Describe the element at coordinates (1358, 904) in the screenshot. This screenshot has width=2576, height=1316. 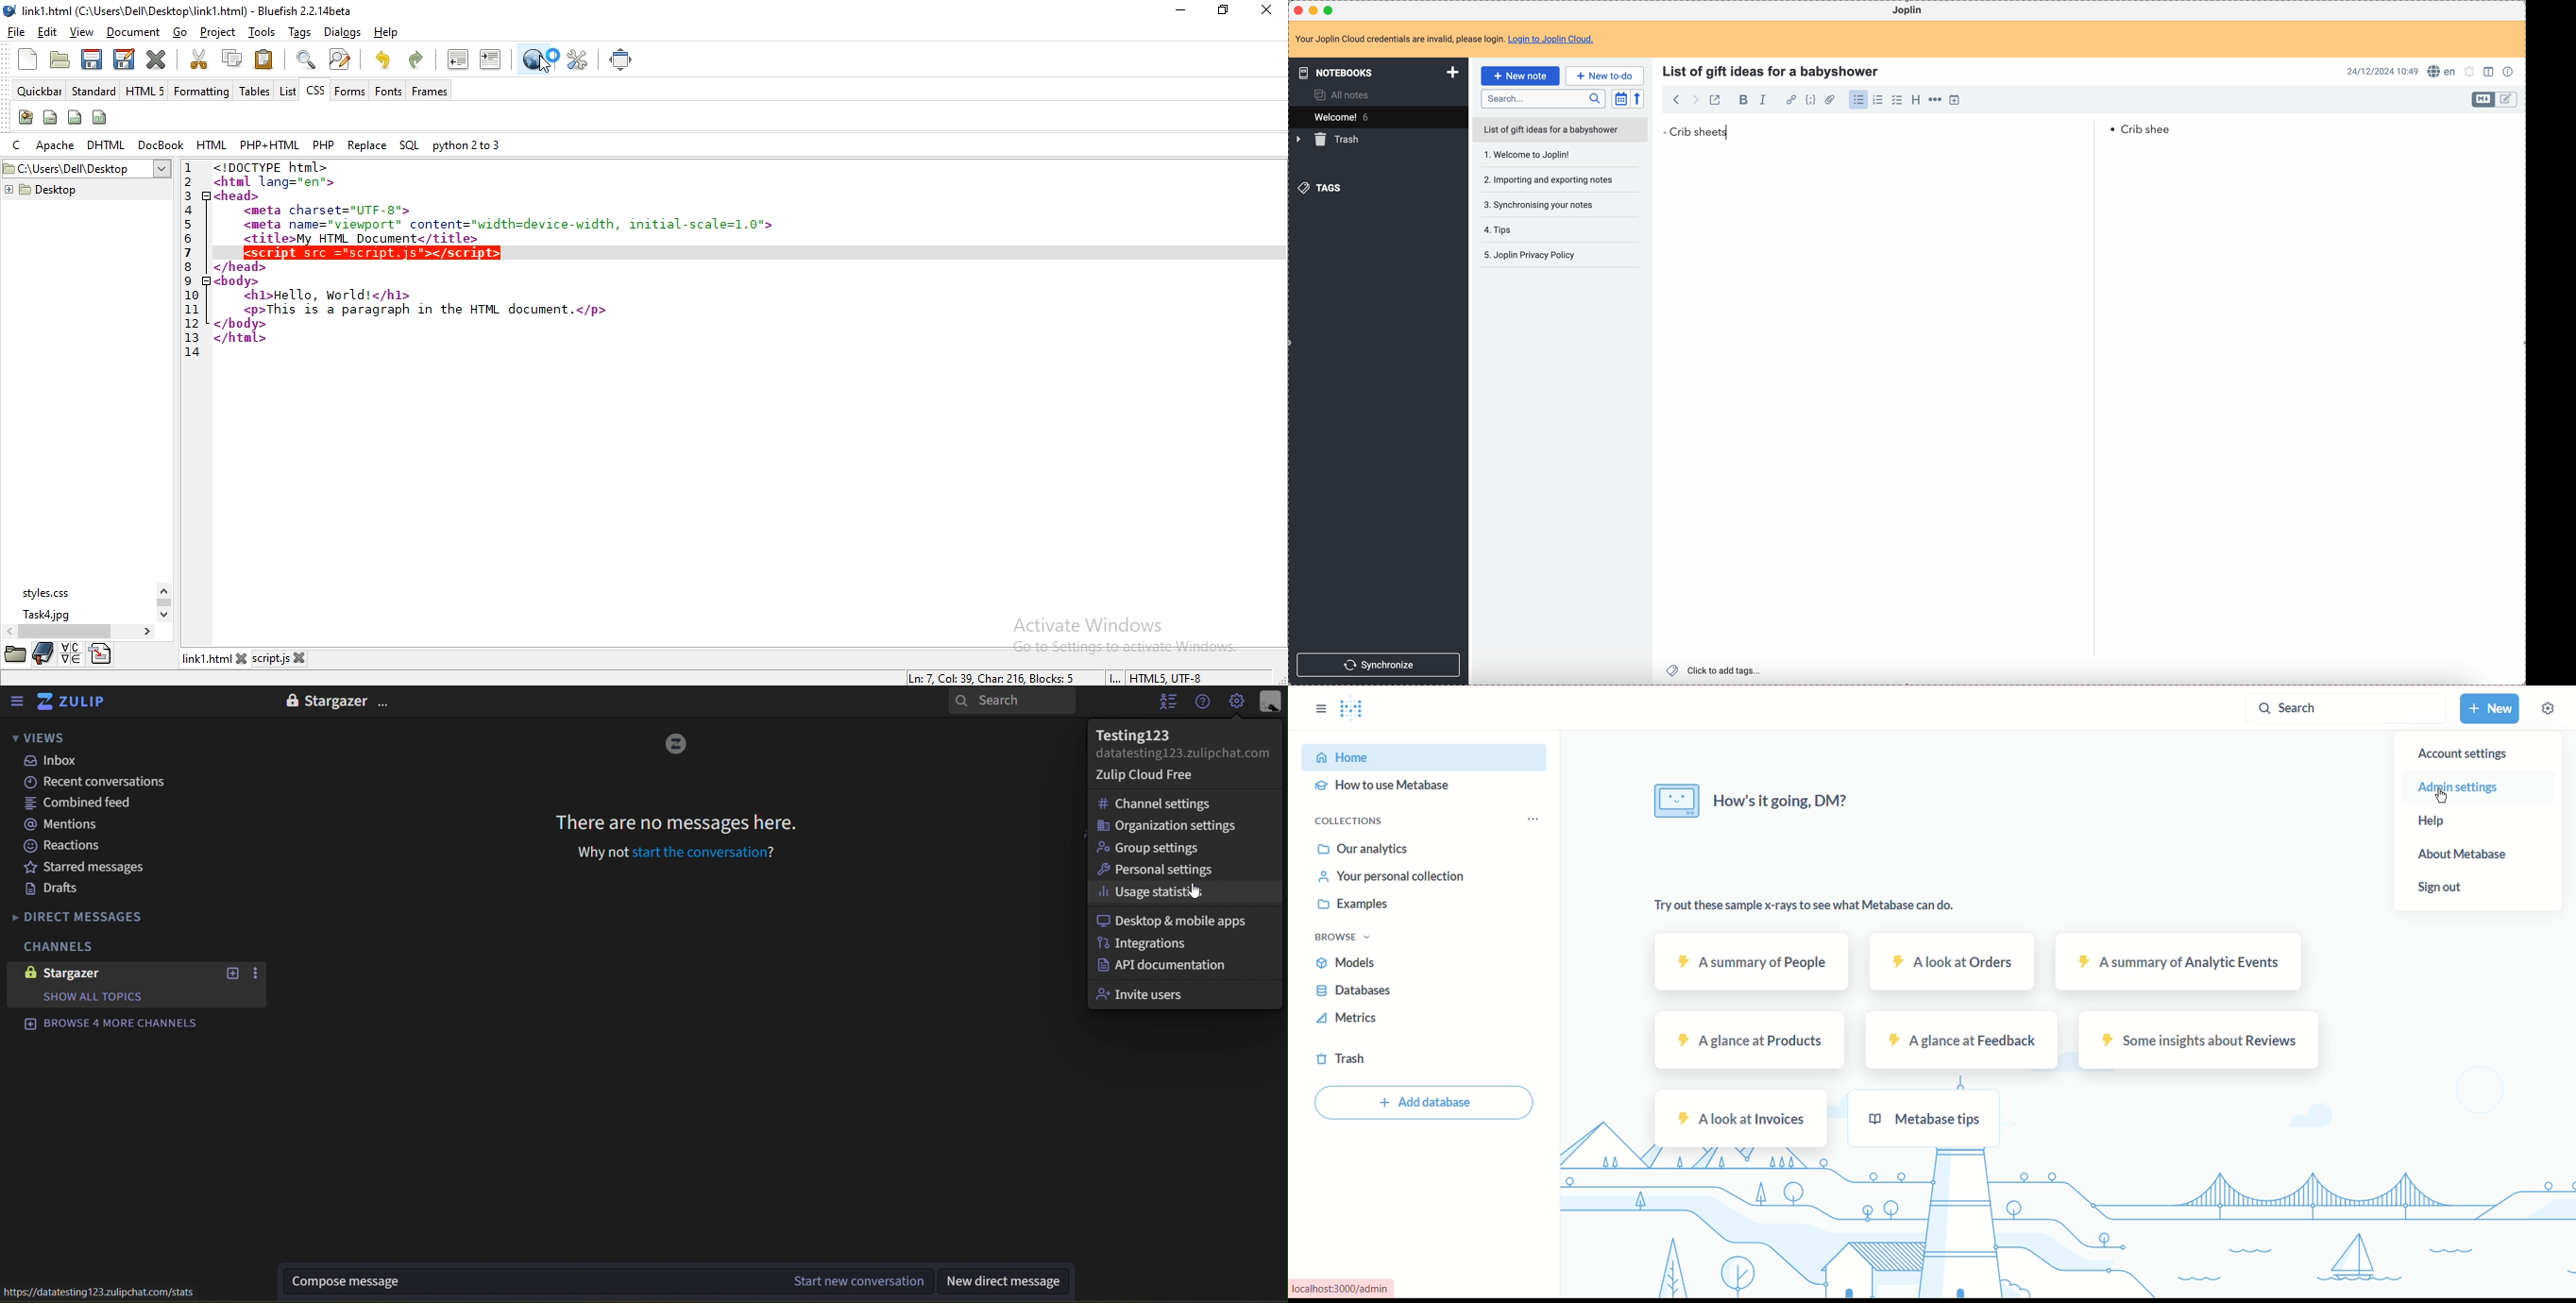
I see `examples` at that location.